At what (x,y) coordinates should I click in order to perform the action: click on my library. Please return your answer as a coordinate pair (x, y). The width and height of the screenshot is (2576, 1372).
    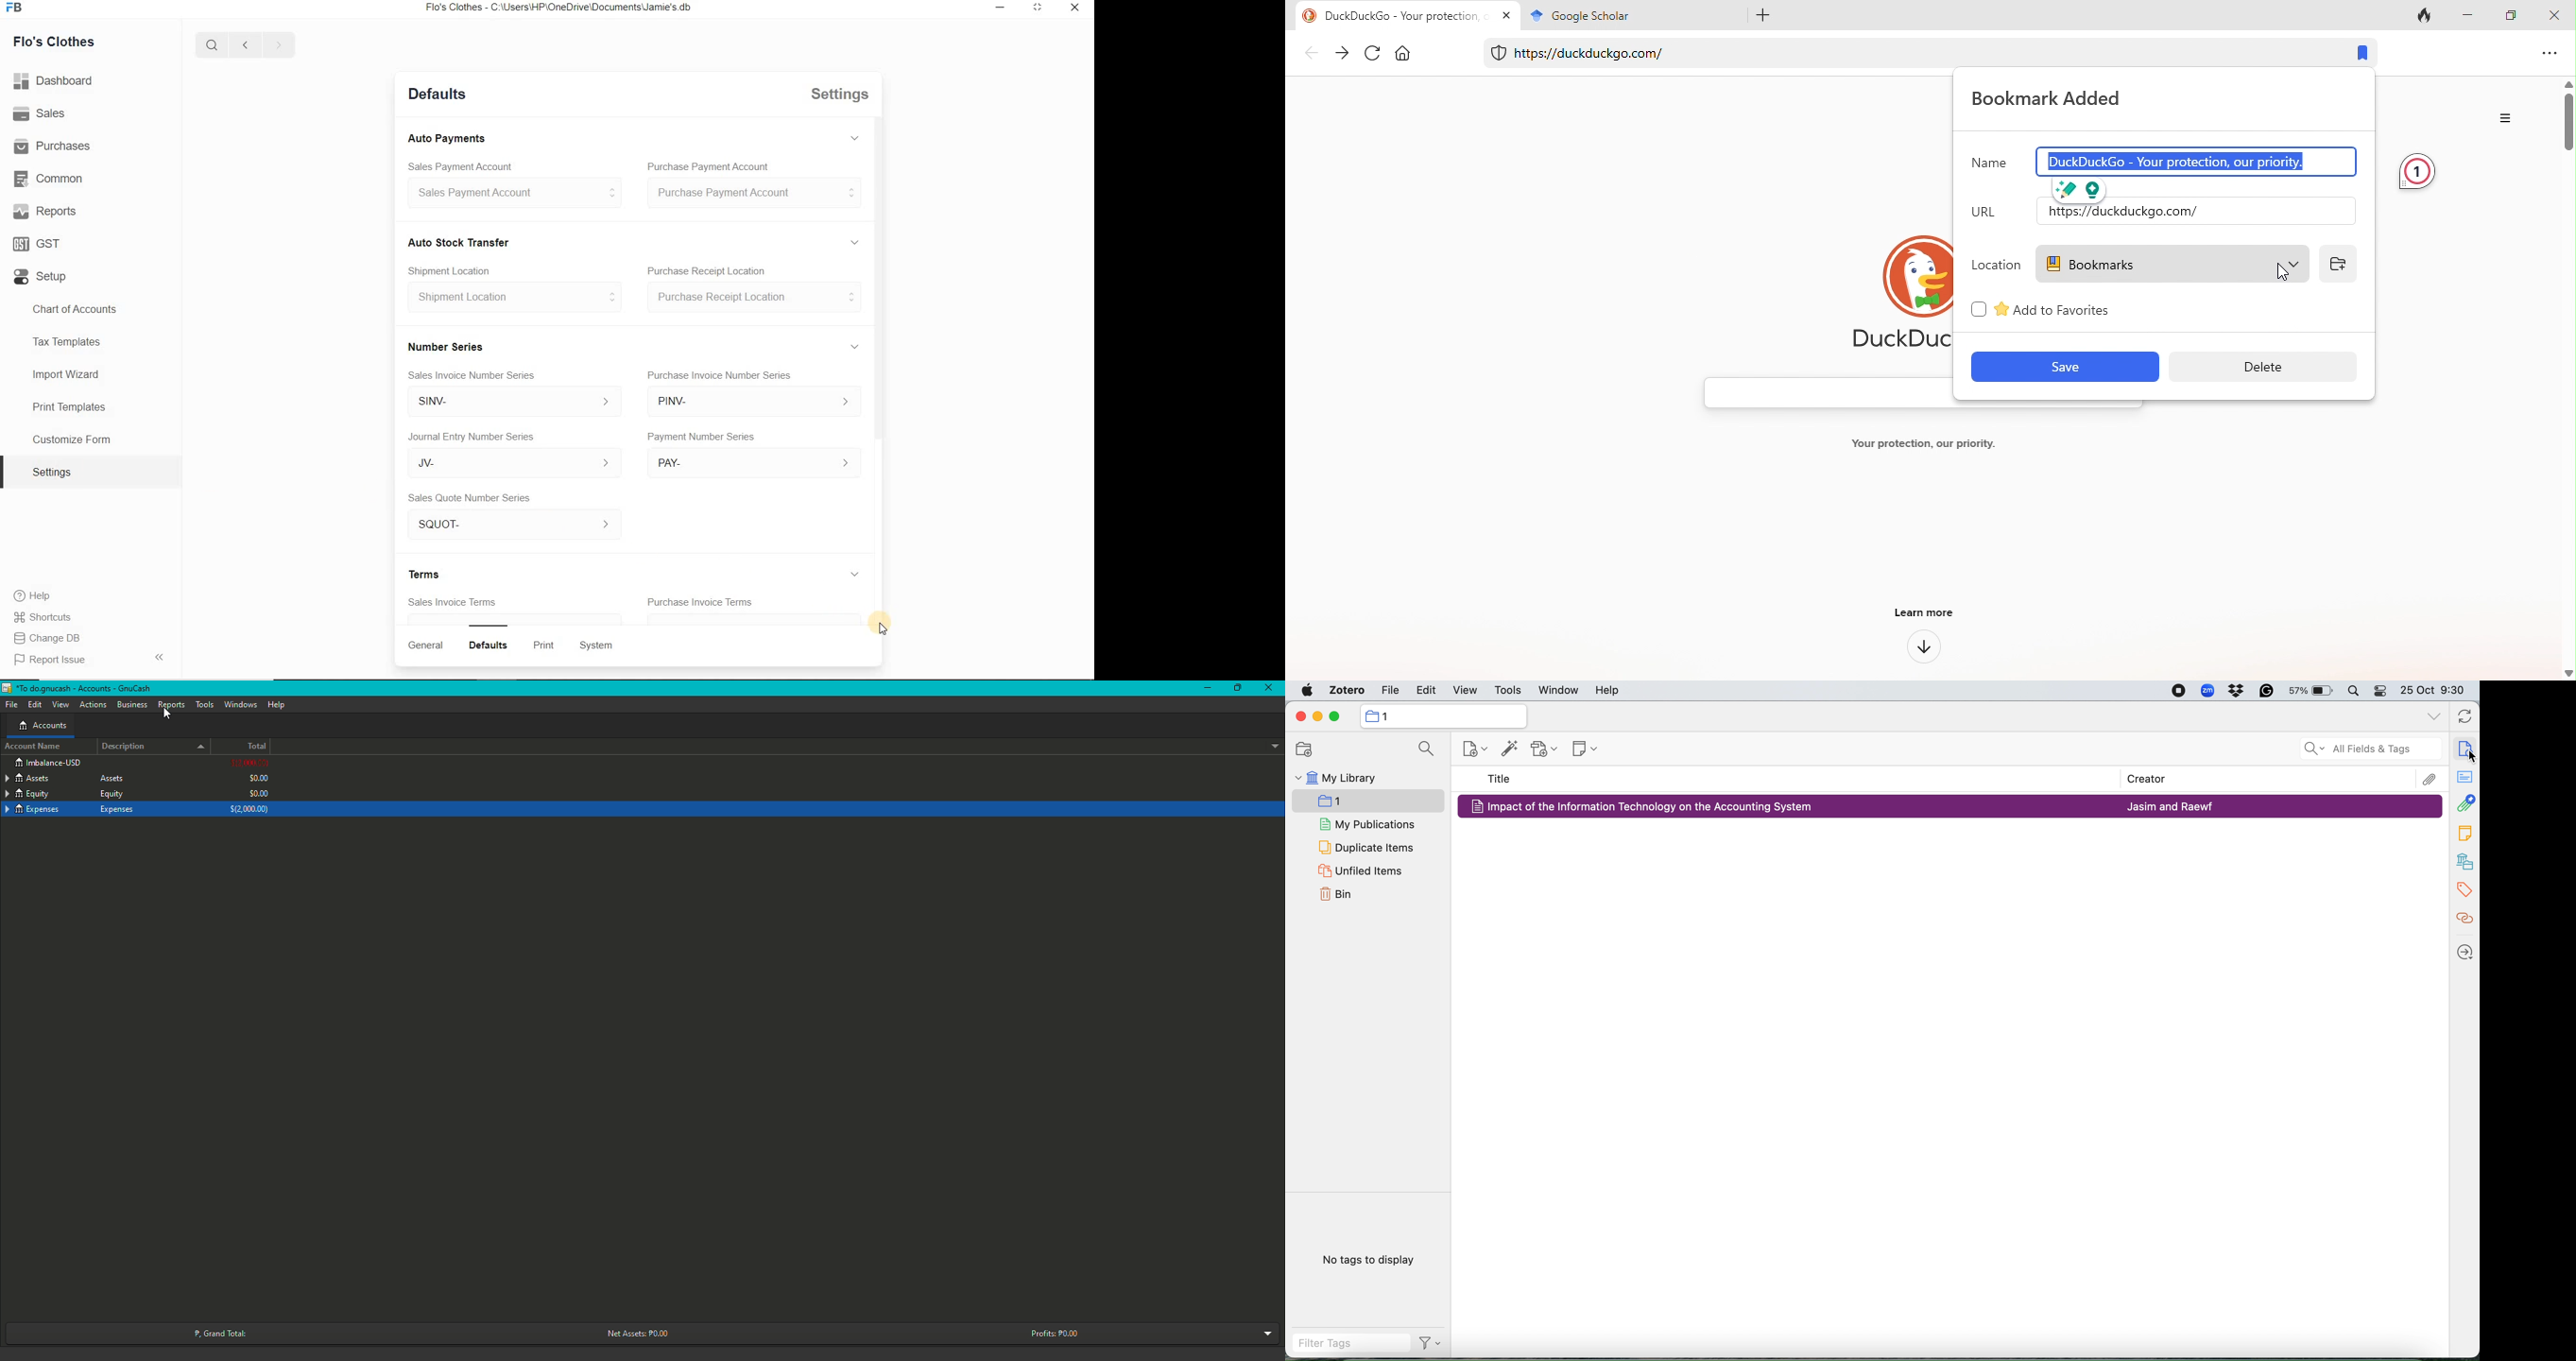
    Looking at the image, I should click on (1357, 780).